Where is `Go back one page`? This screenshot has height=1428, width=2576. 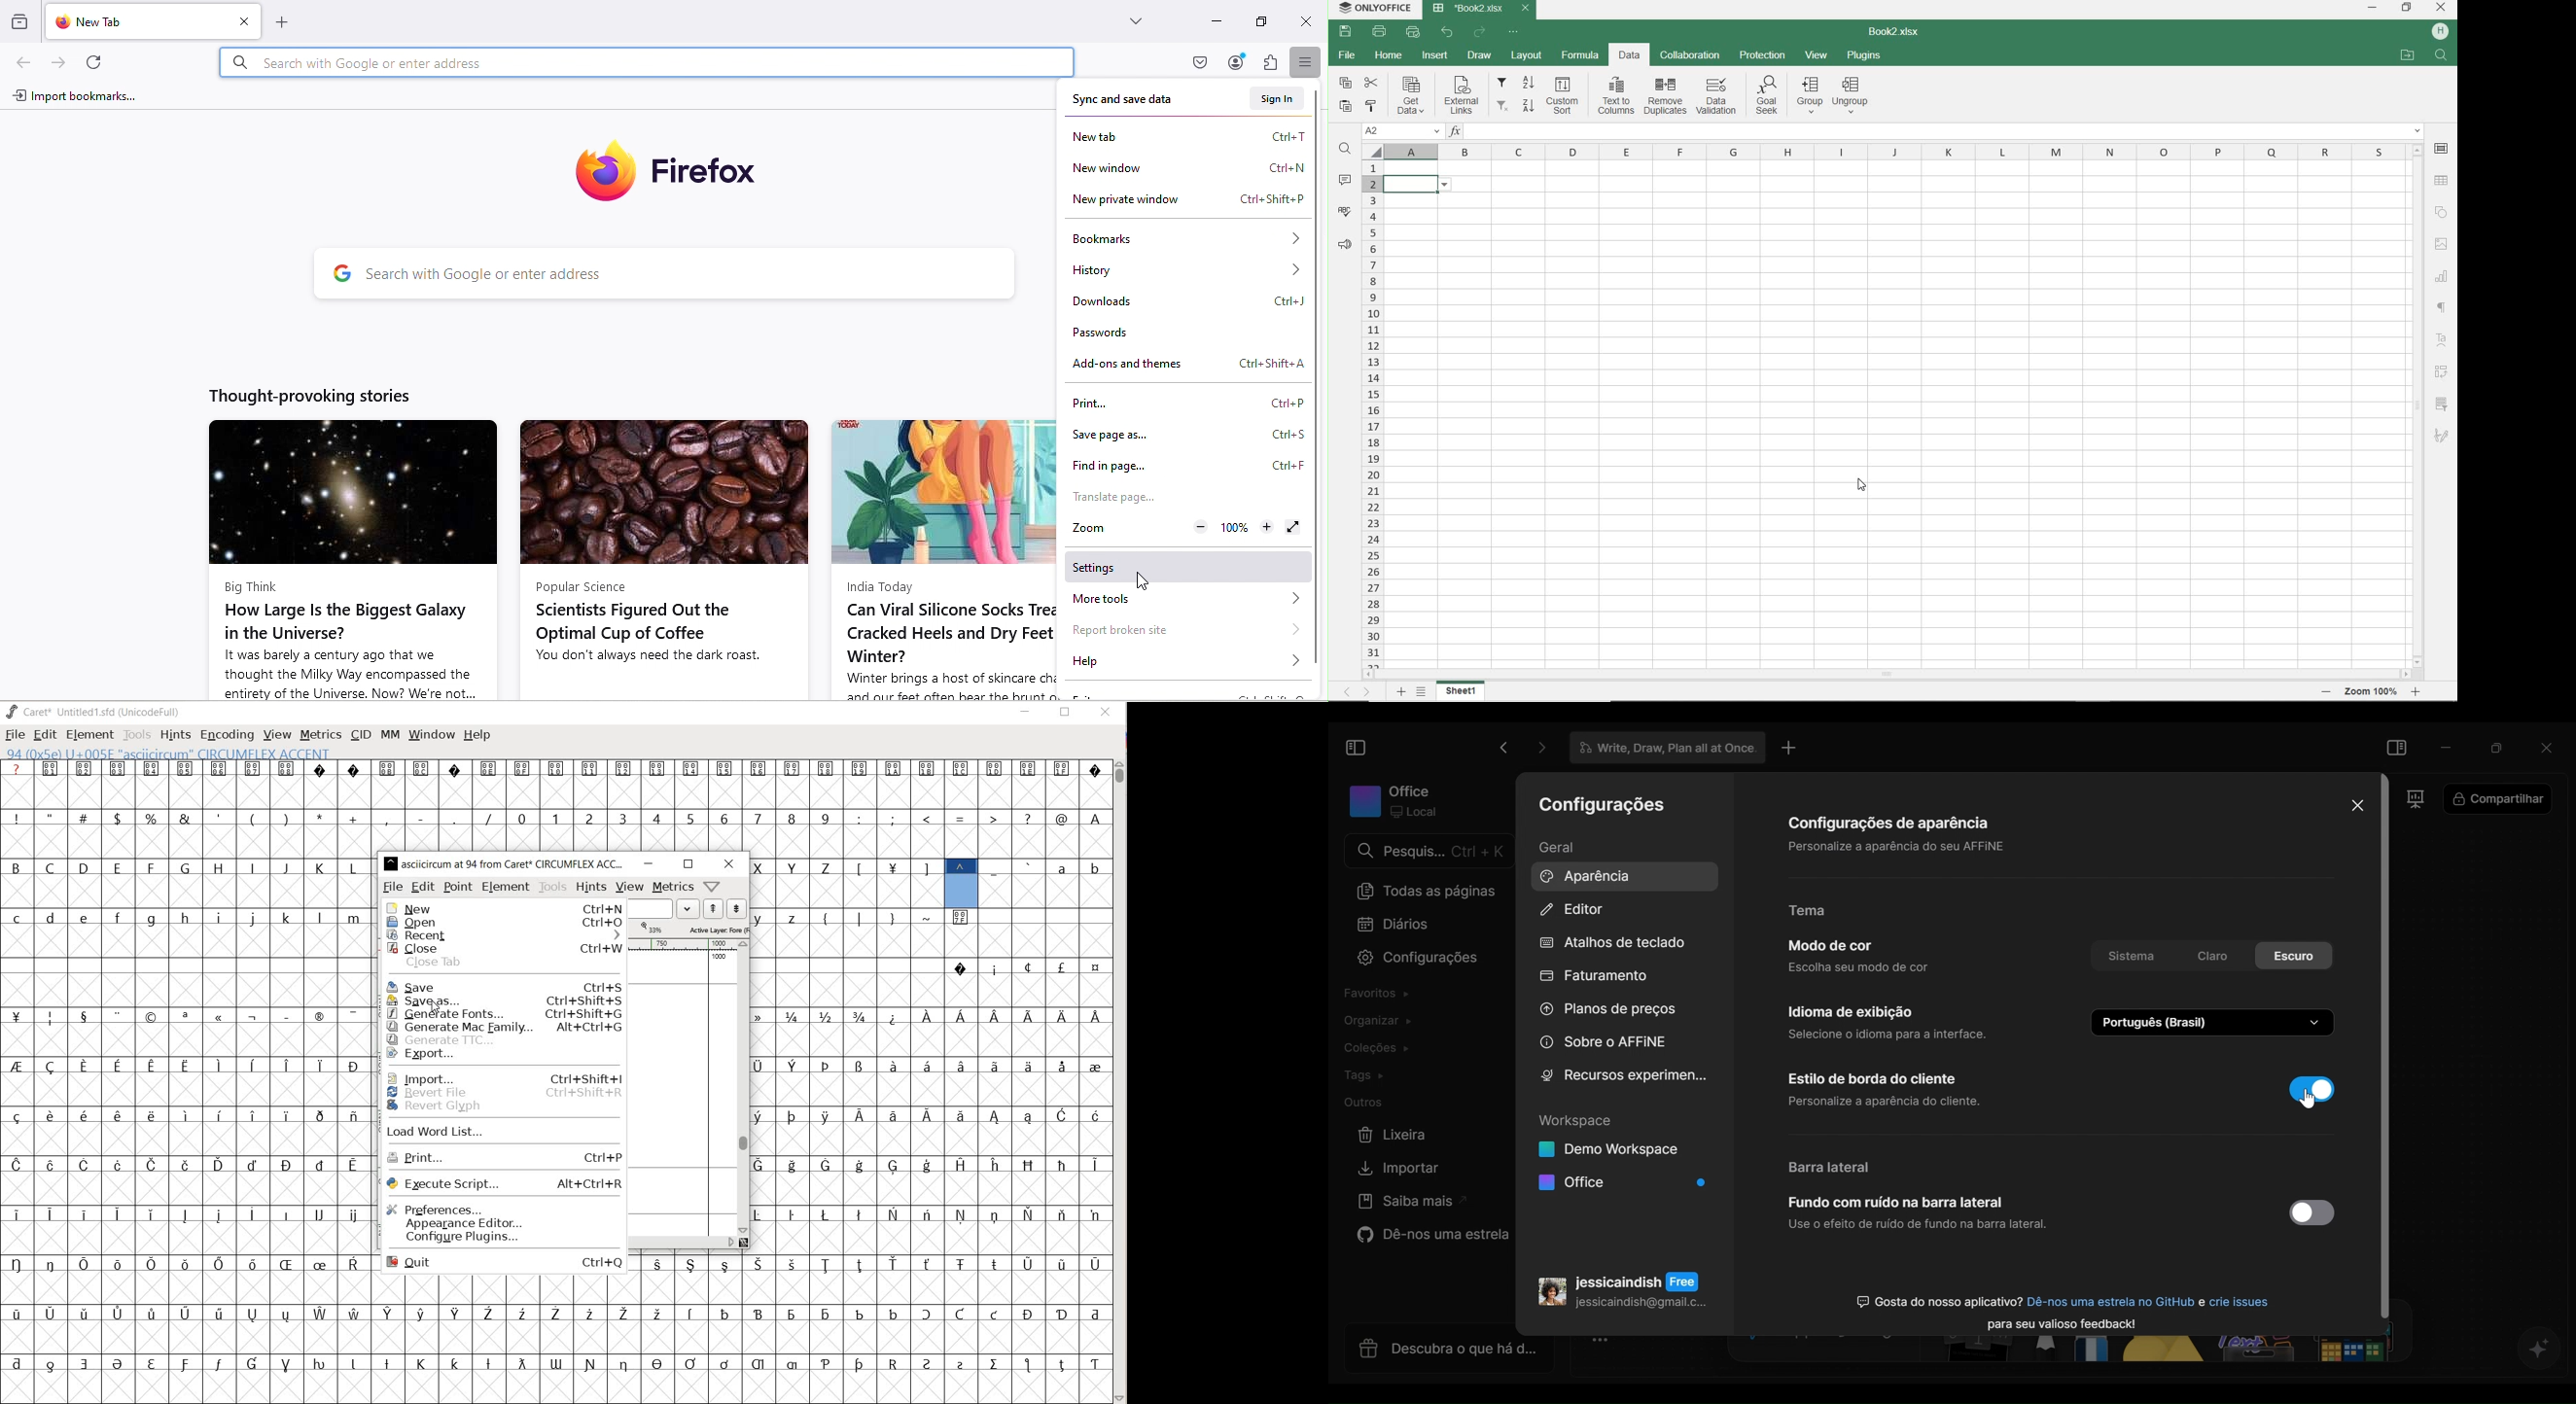
Go back one page is located at coordinates (24, 62).